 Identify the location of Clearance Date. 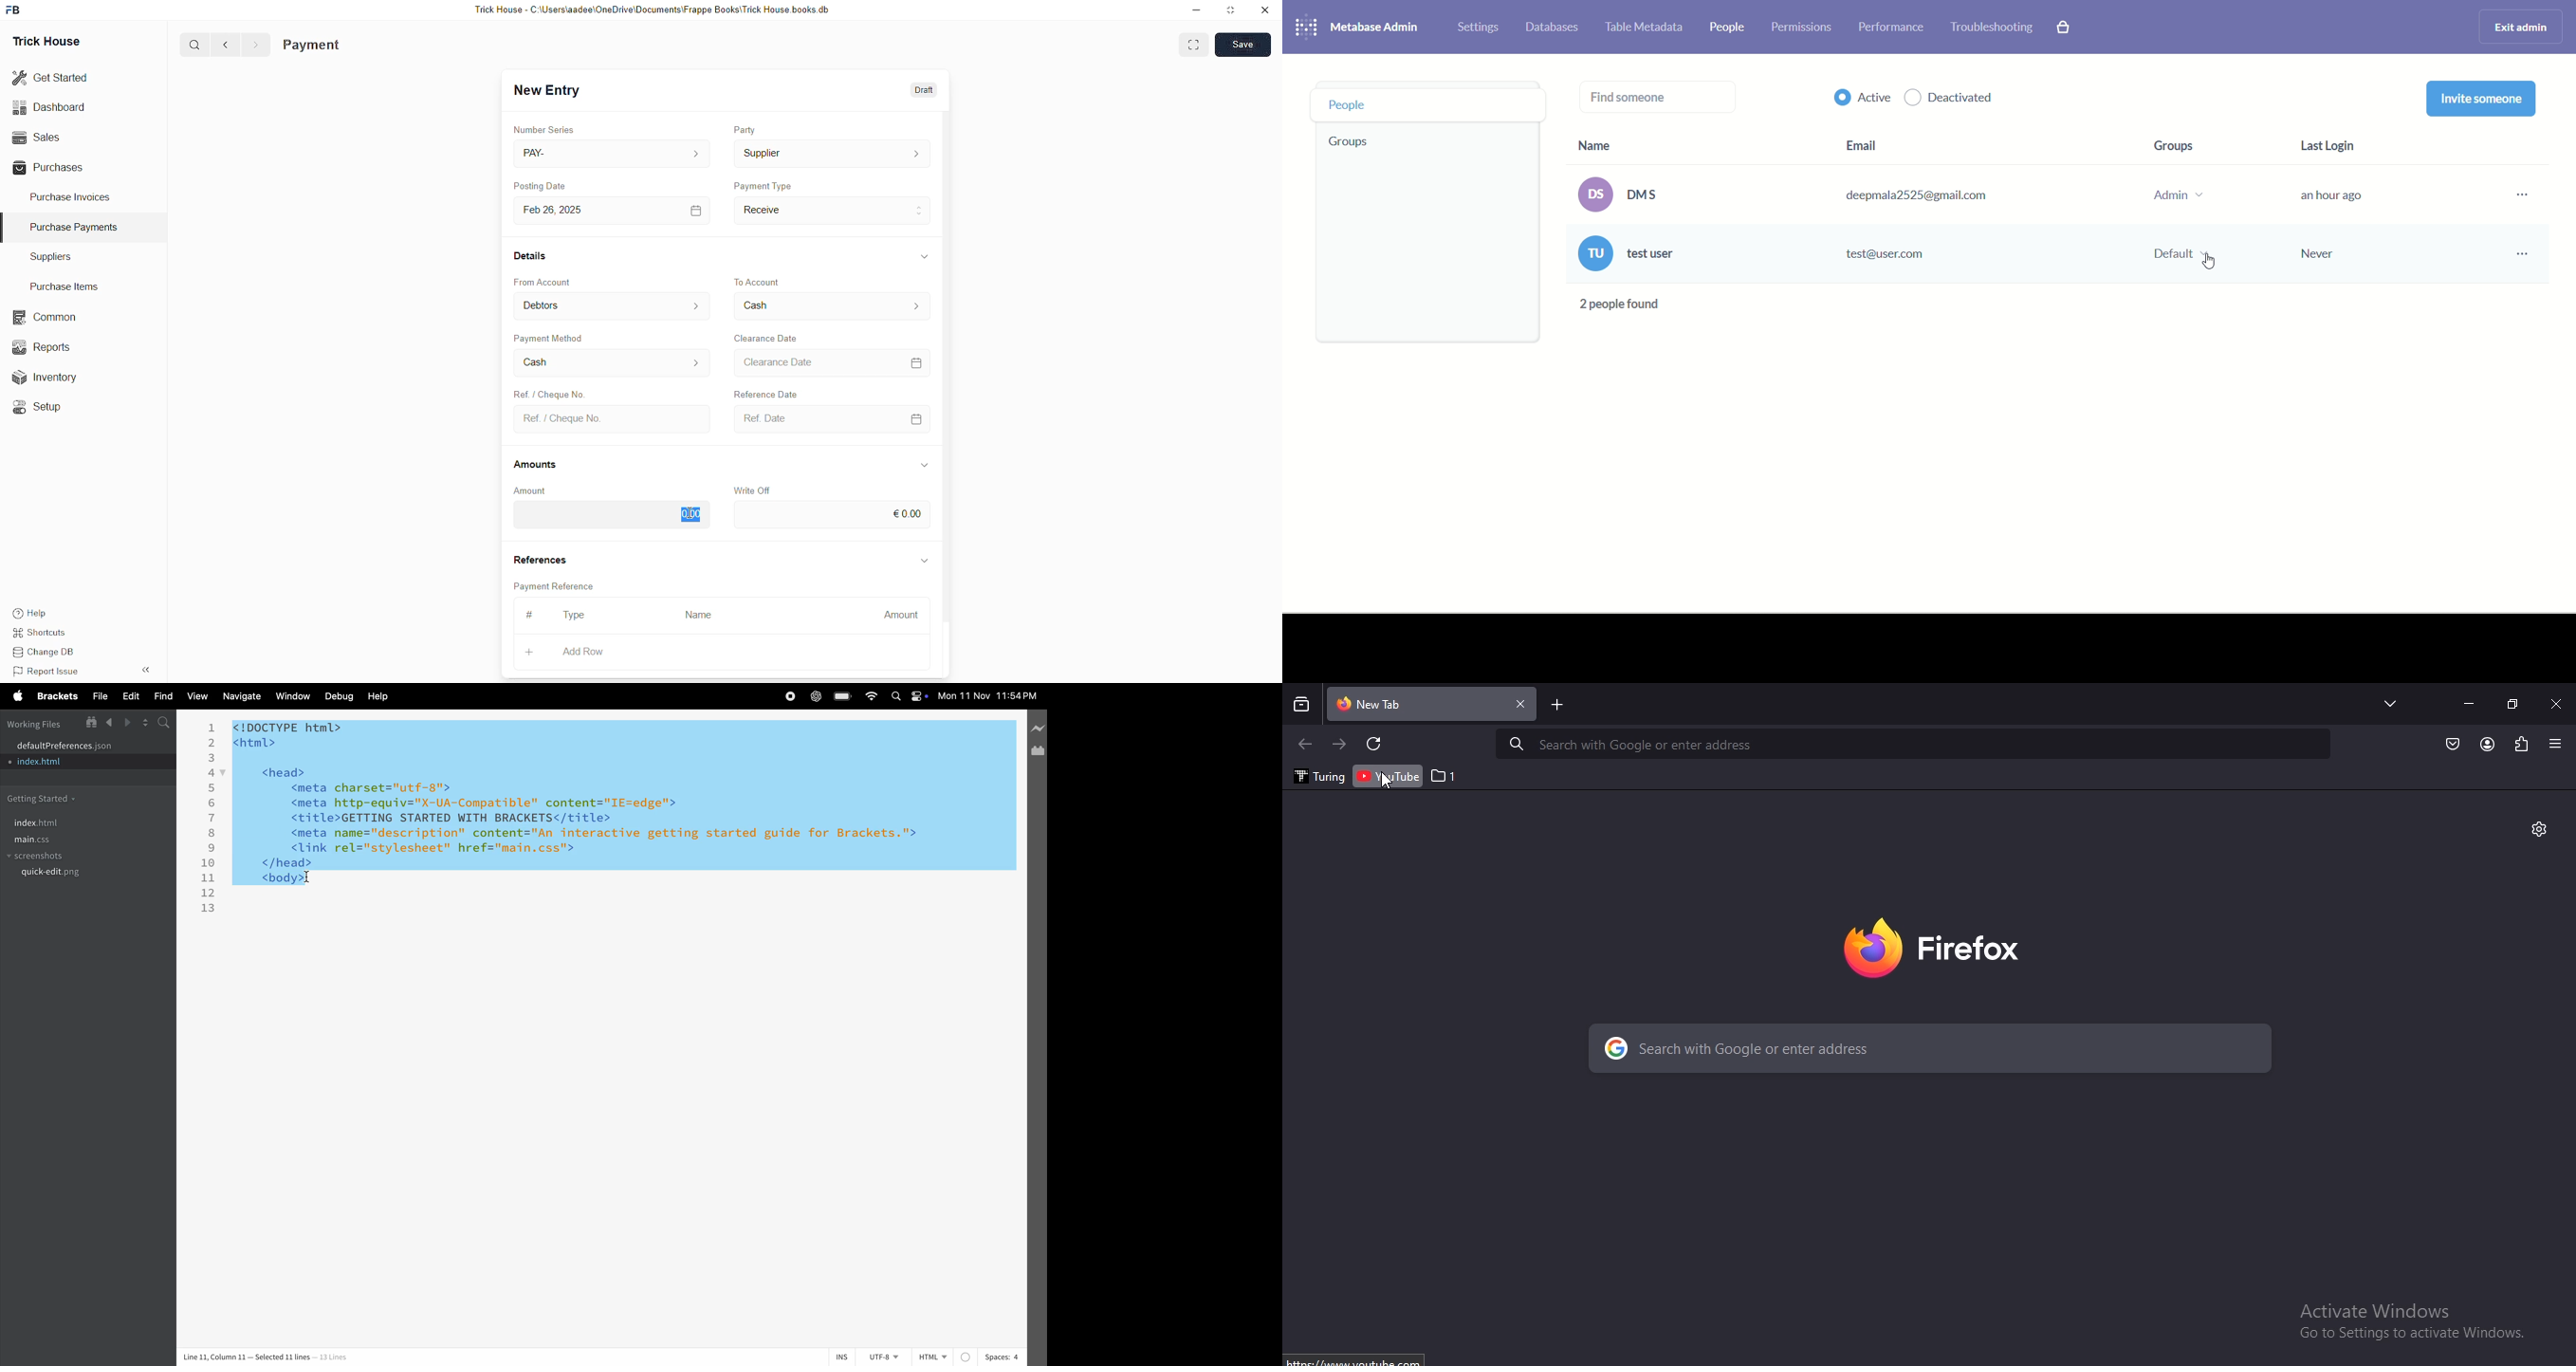
(768, 337).